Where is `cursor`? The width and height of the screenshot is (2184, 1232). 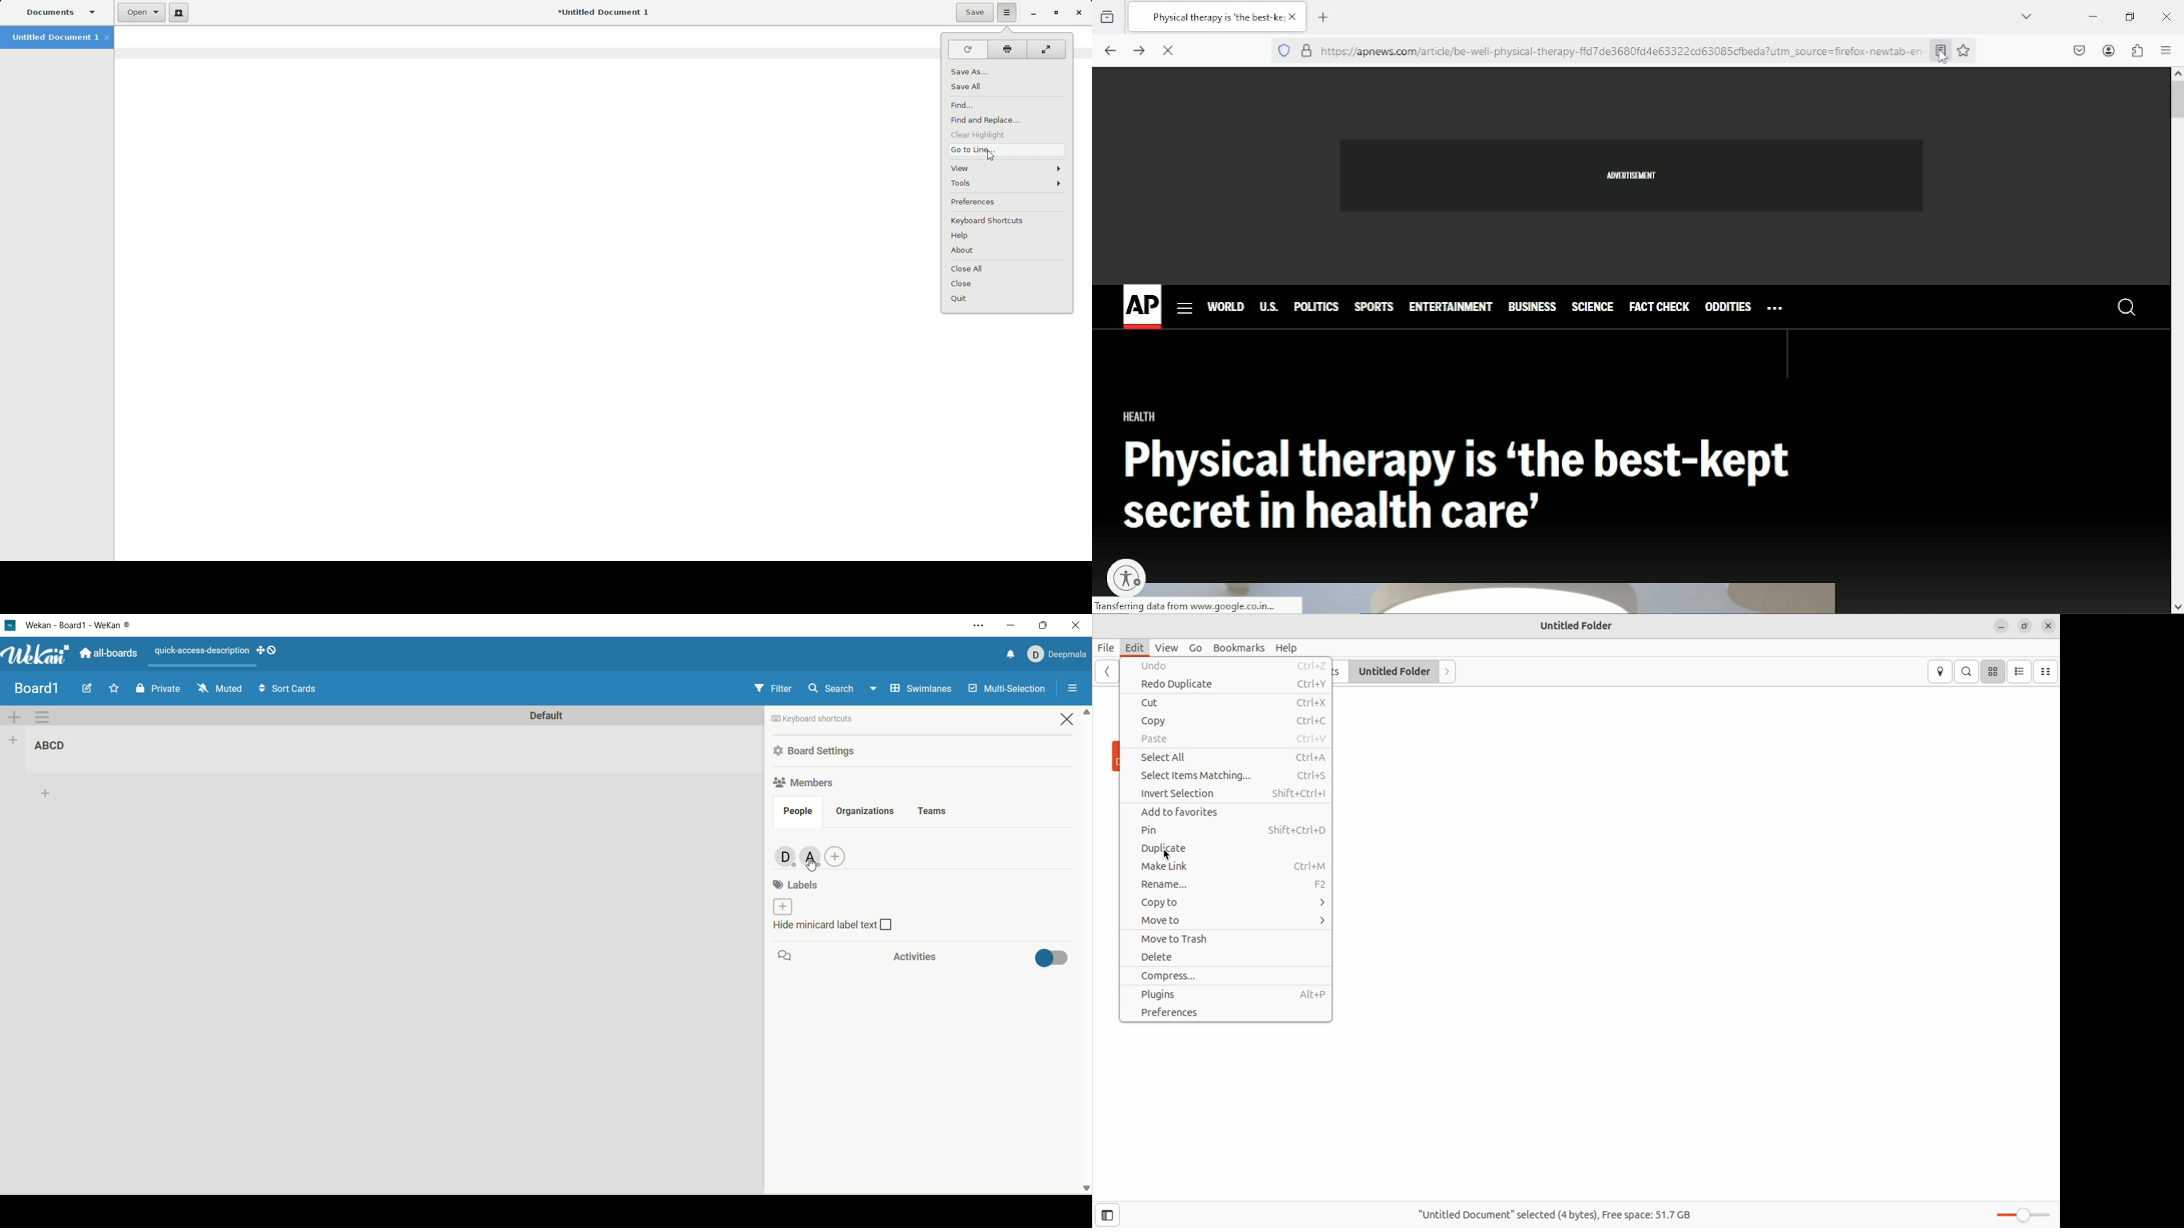
cursor is located at coordinates (1944, 54).